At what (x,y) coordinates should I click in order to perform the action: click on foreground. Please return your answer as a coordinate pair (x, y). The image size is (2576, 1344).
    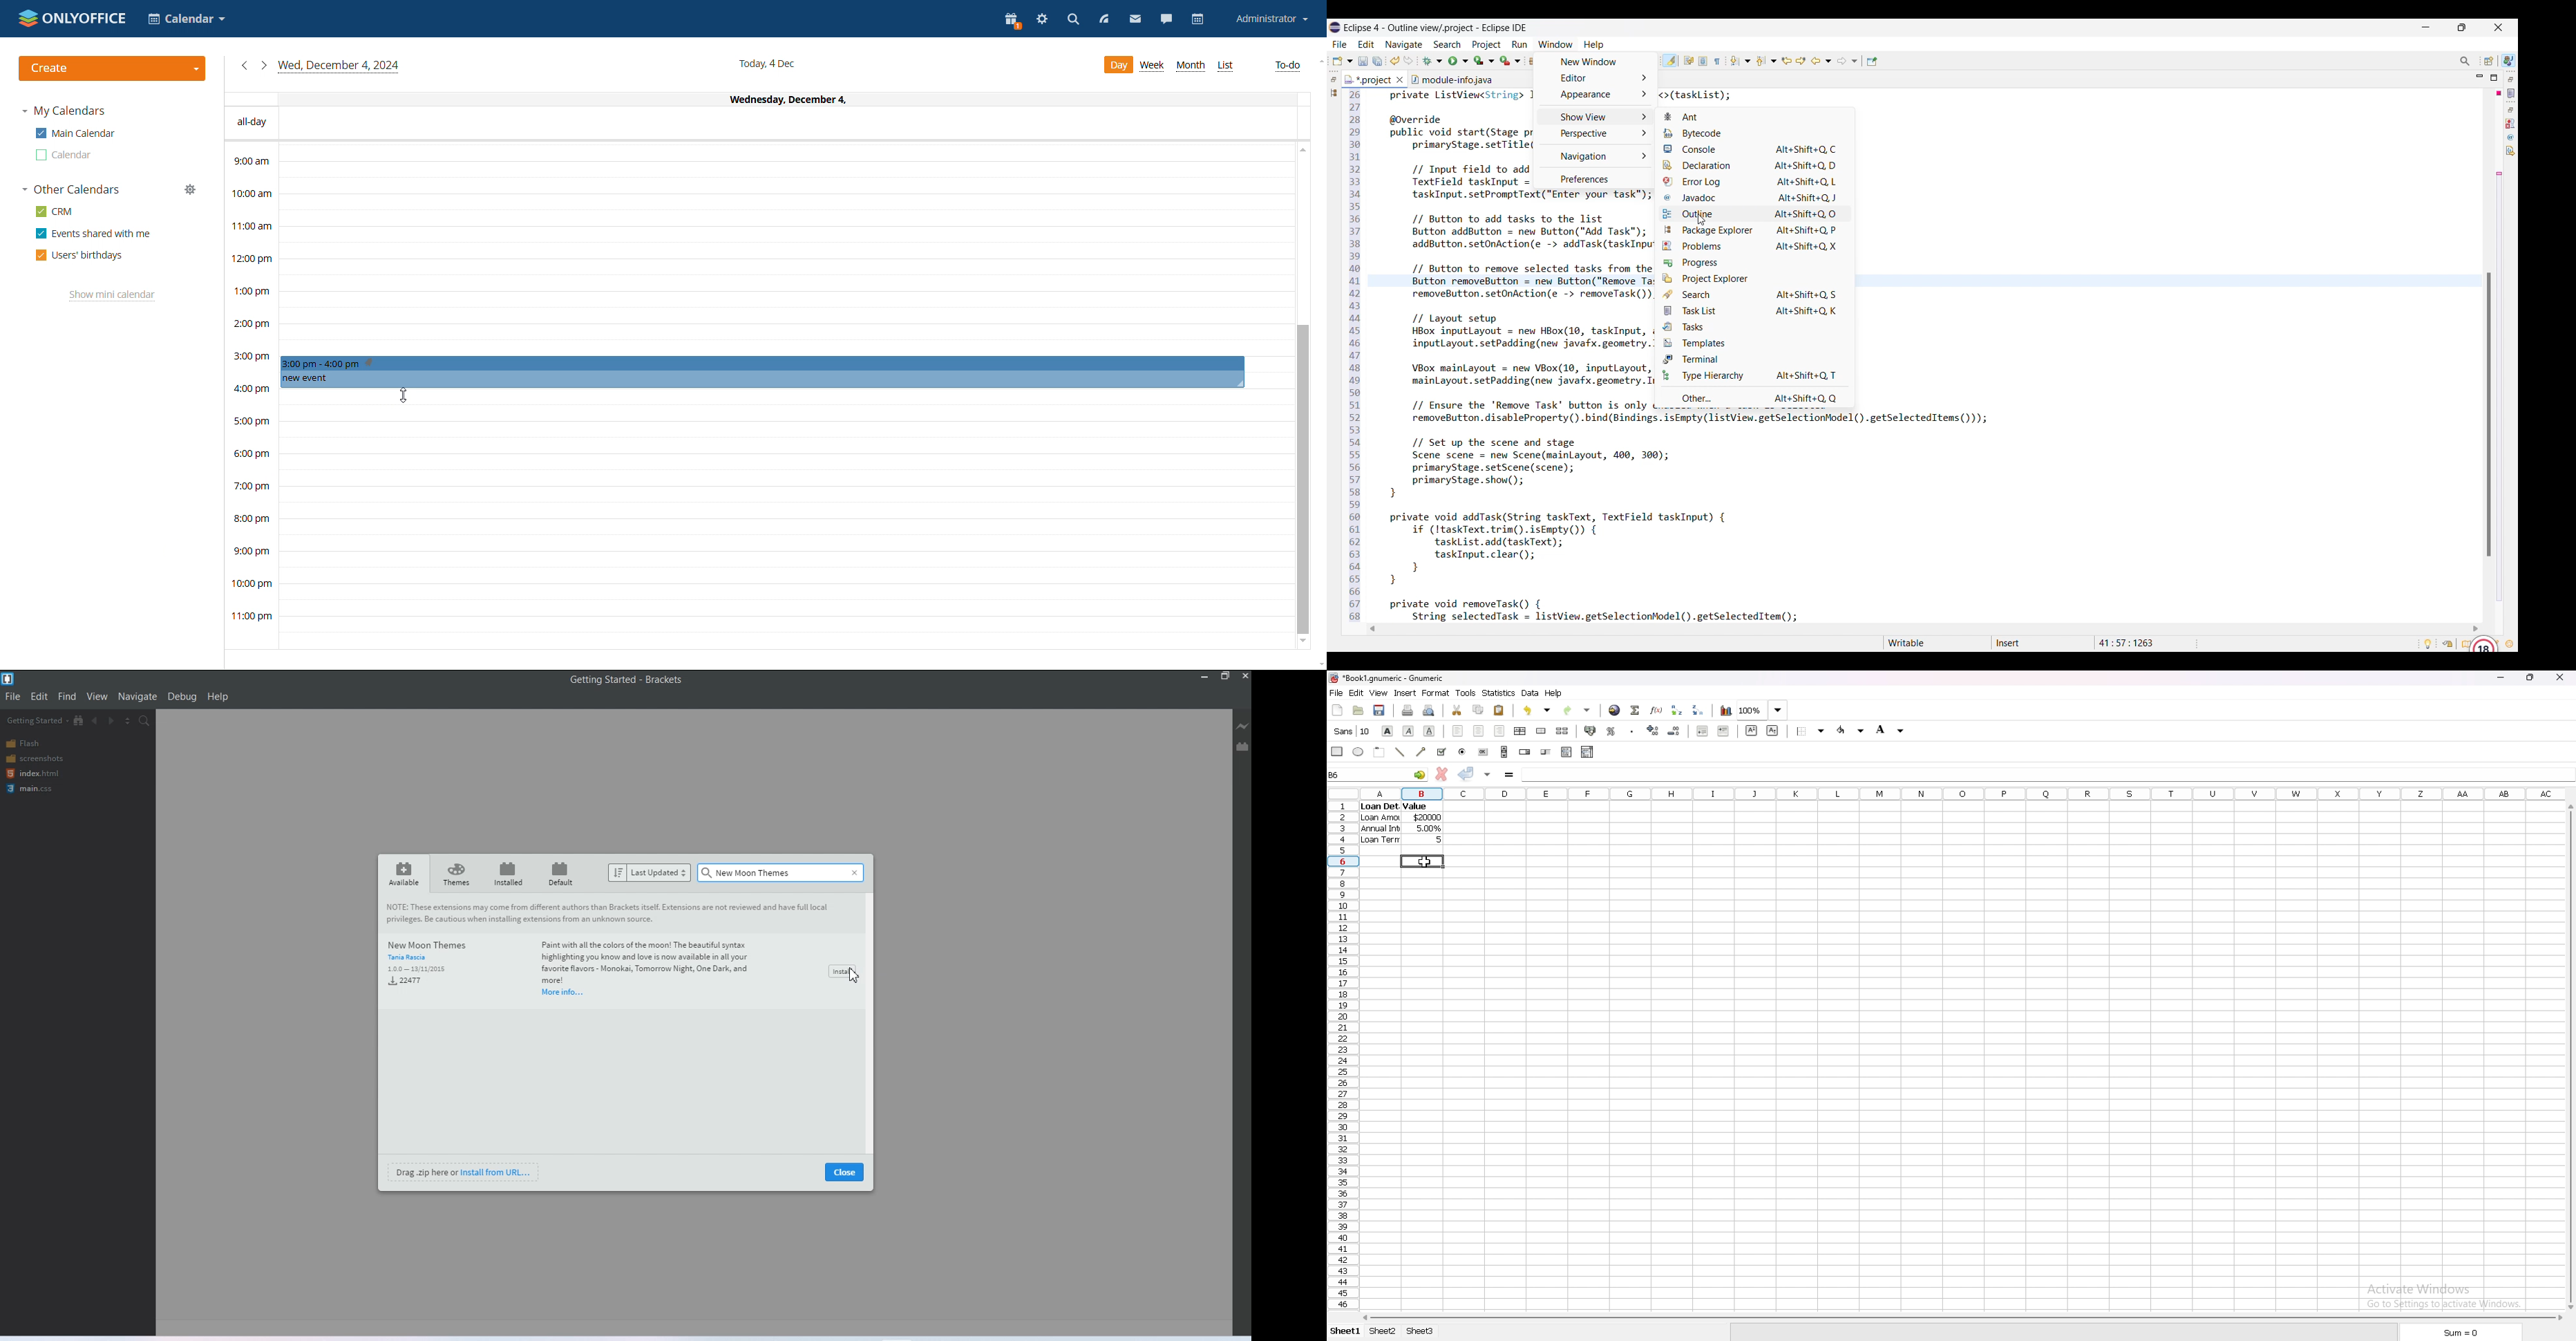
    Looking at the image, I should click on (1851, 730).